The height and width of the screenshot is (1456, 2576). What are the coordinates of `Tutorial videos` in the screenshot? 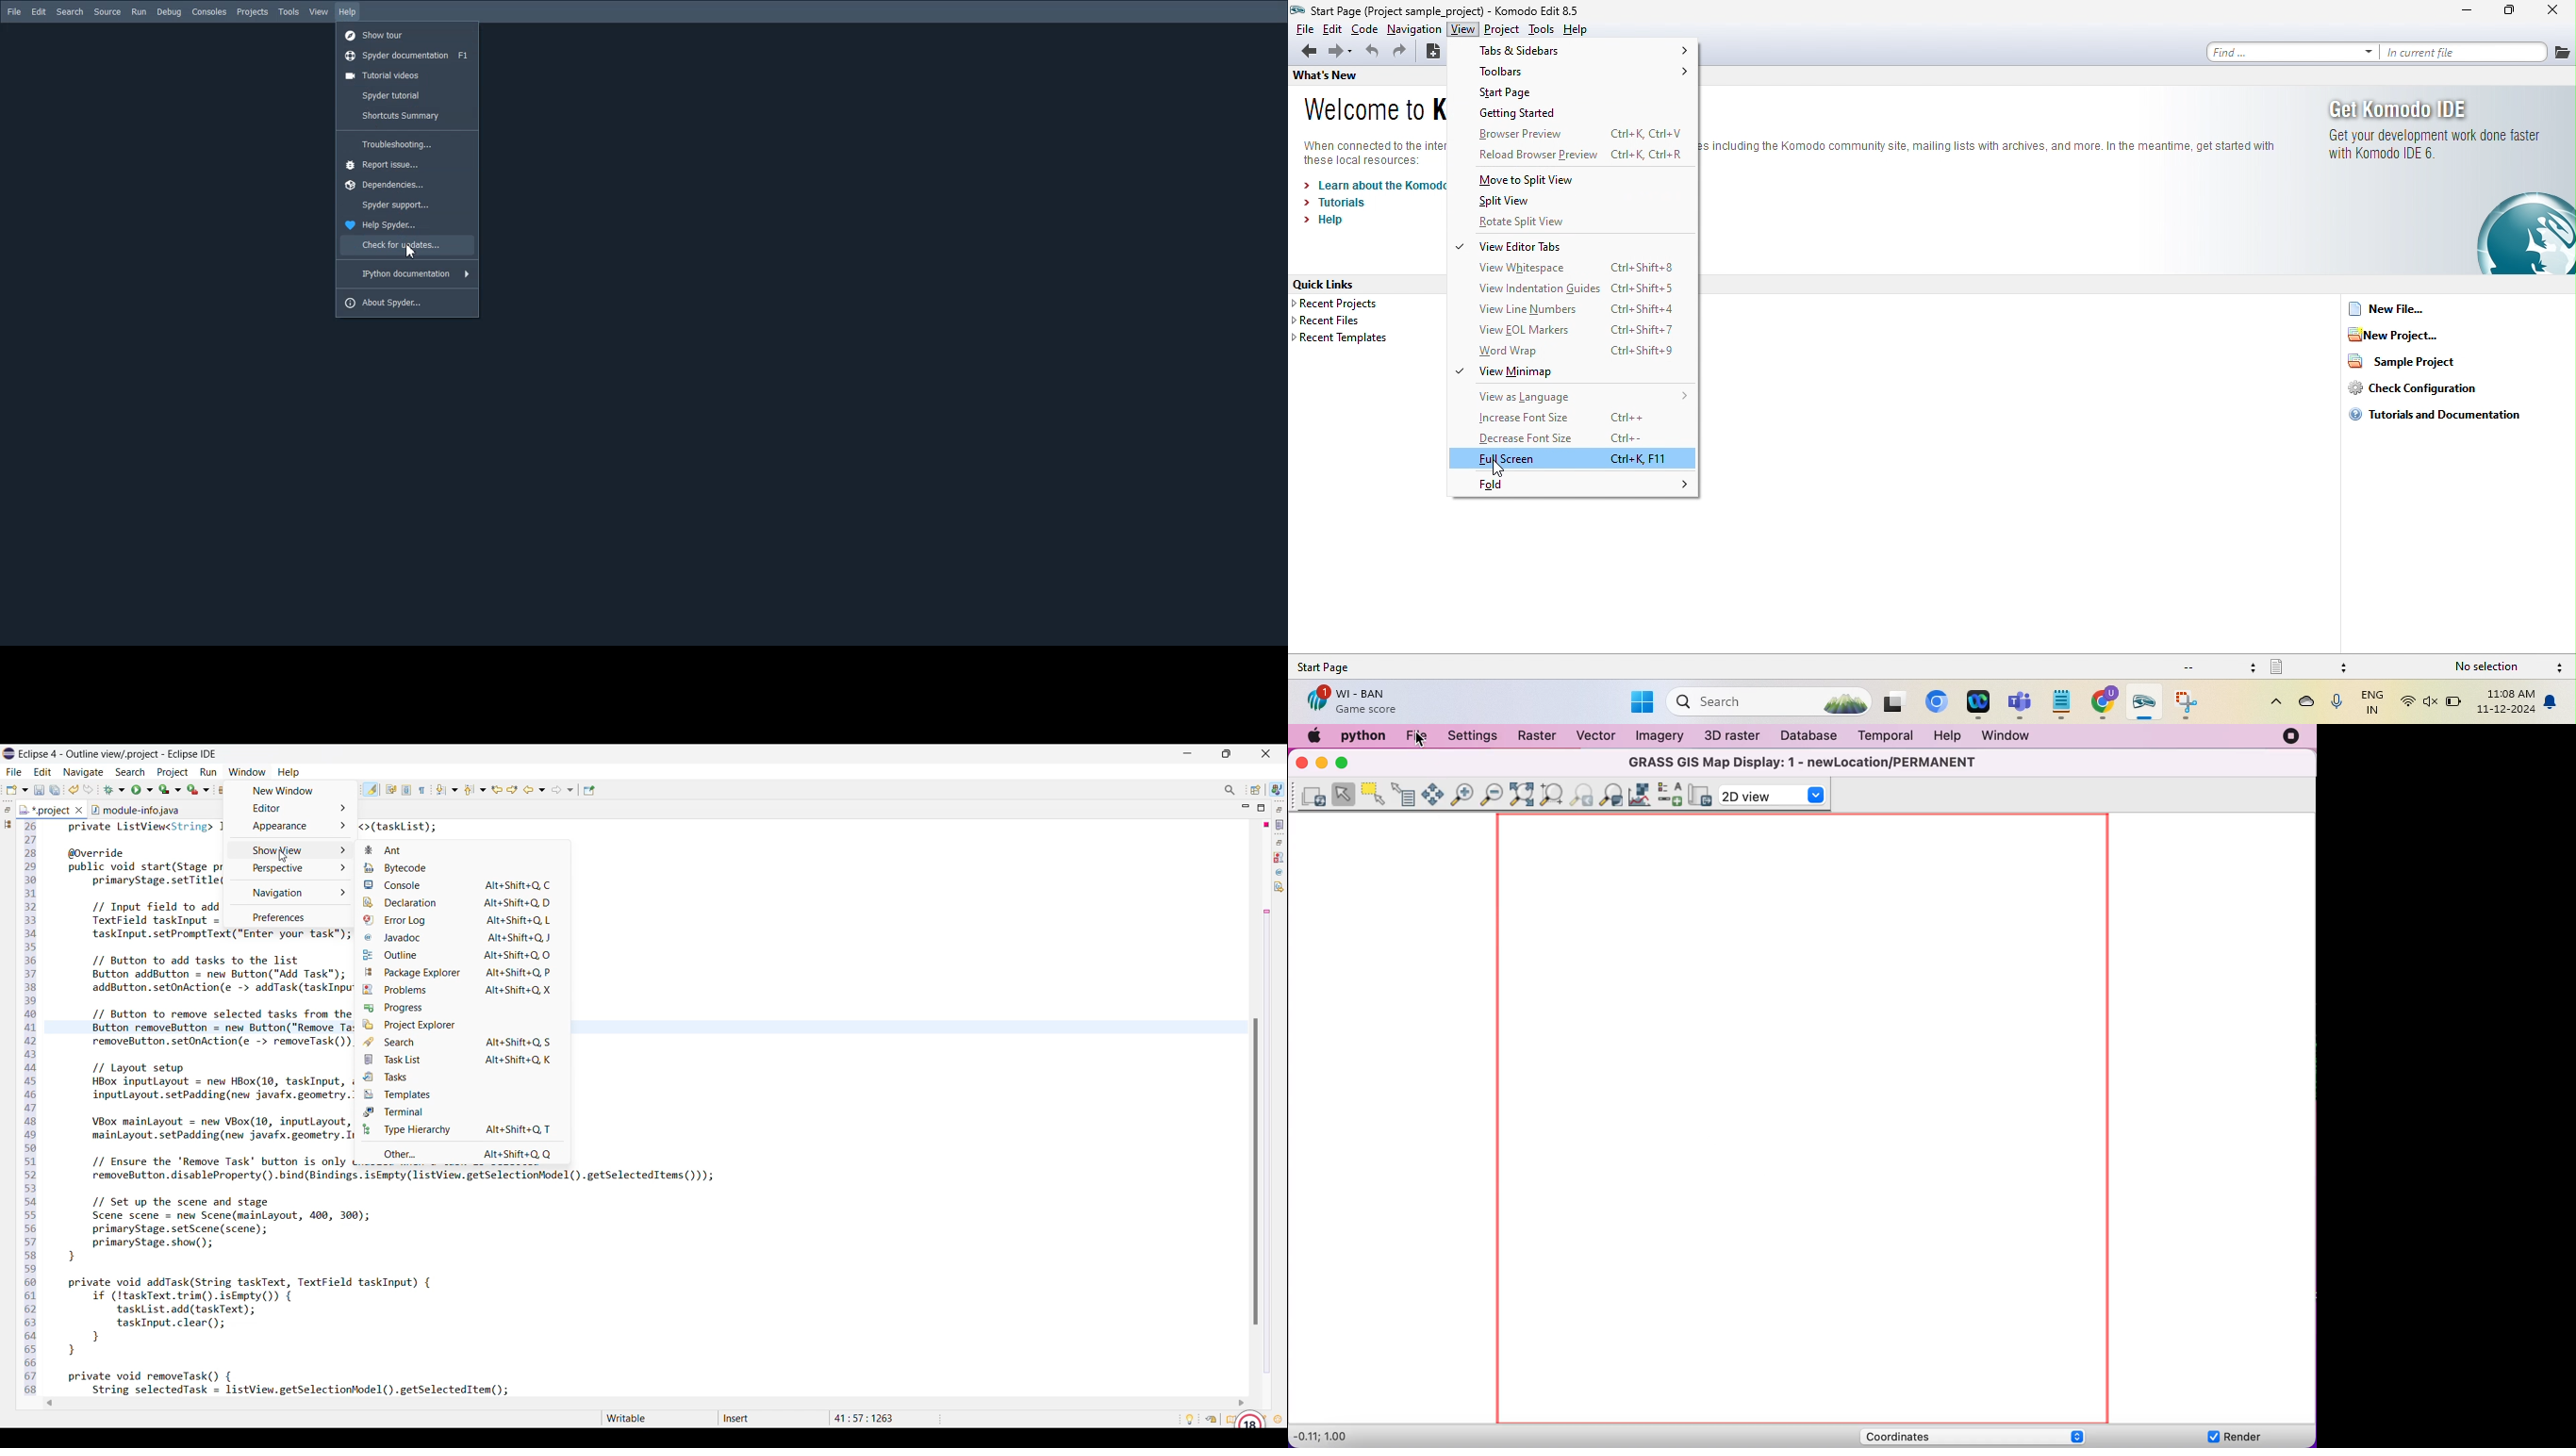 It's located at (407, 76).